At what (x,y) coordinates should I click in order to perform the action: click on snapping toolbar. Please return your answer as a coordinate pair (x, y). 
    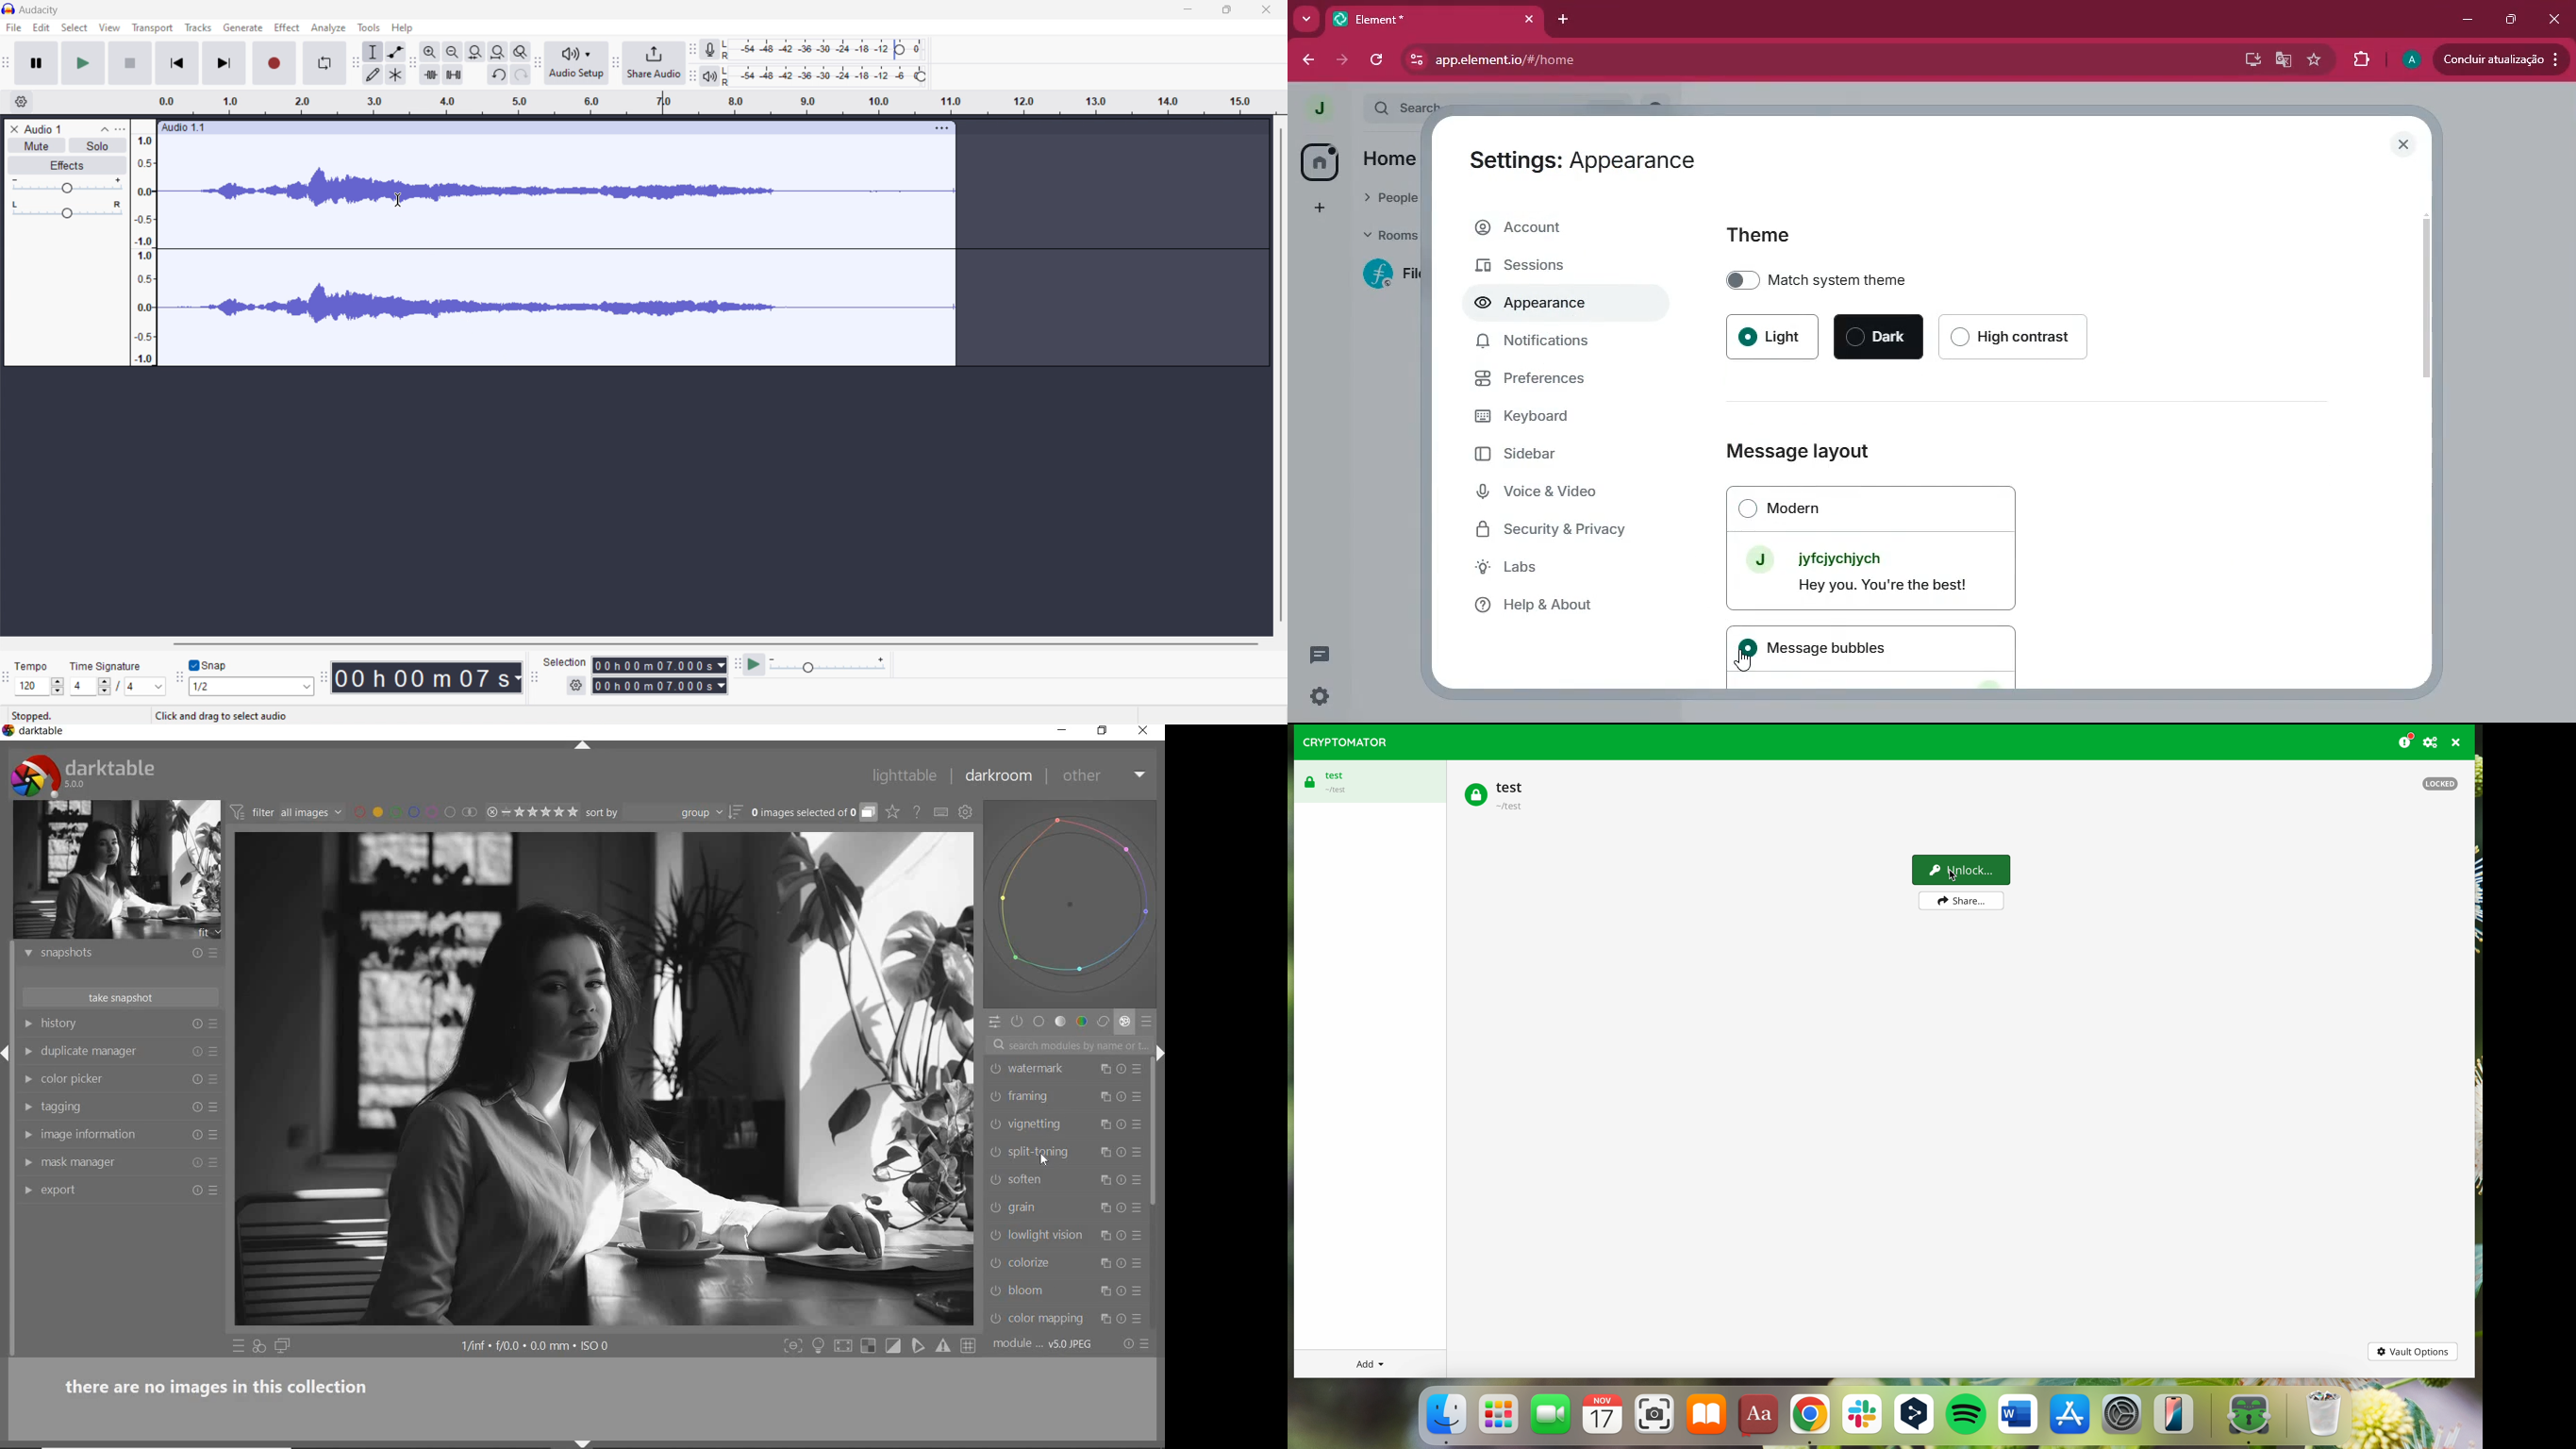
    Looking at the image, I should click on (179, 680).